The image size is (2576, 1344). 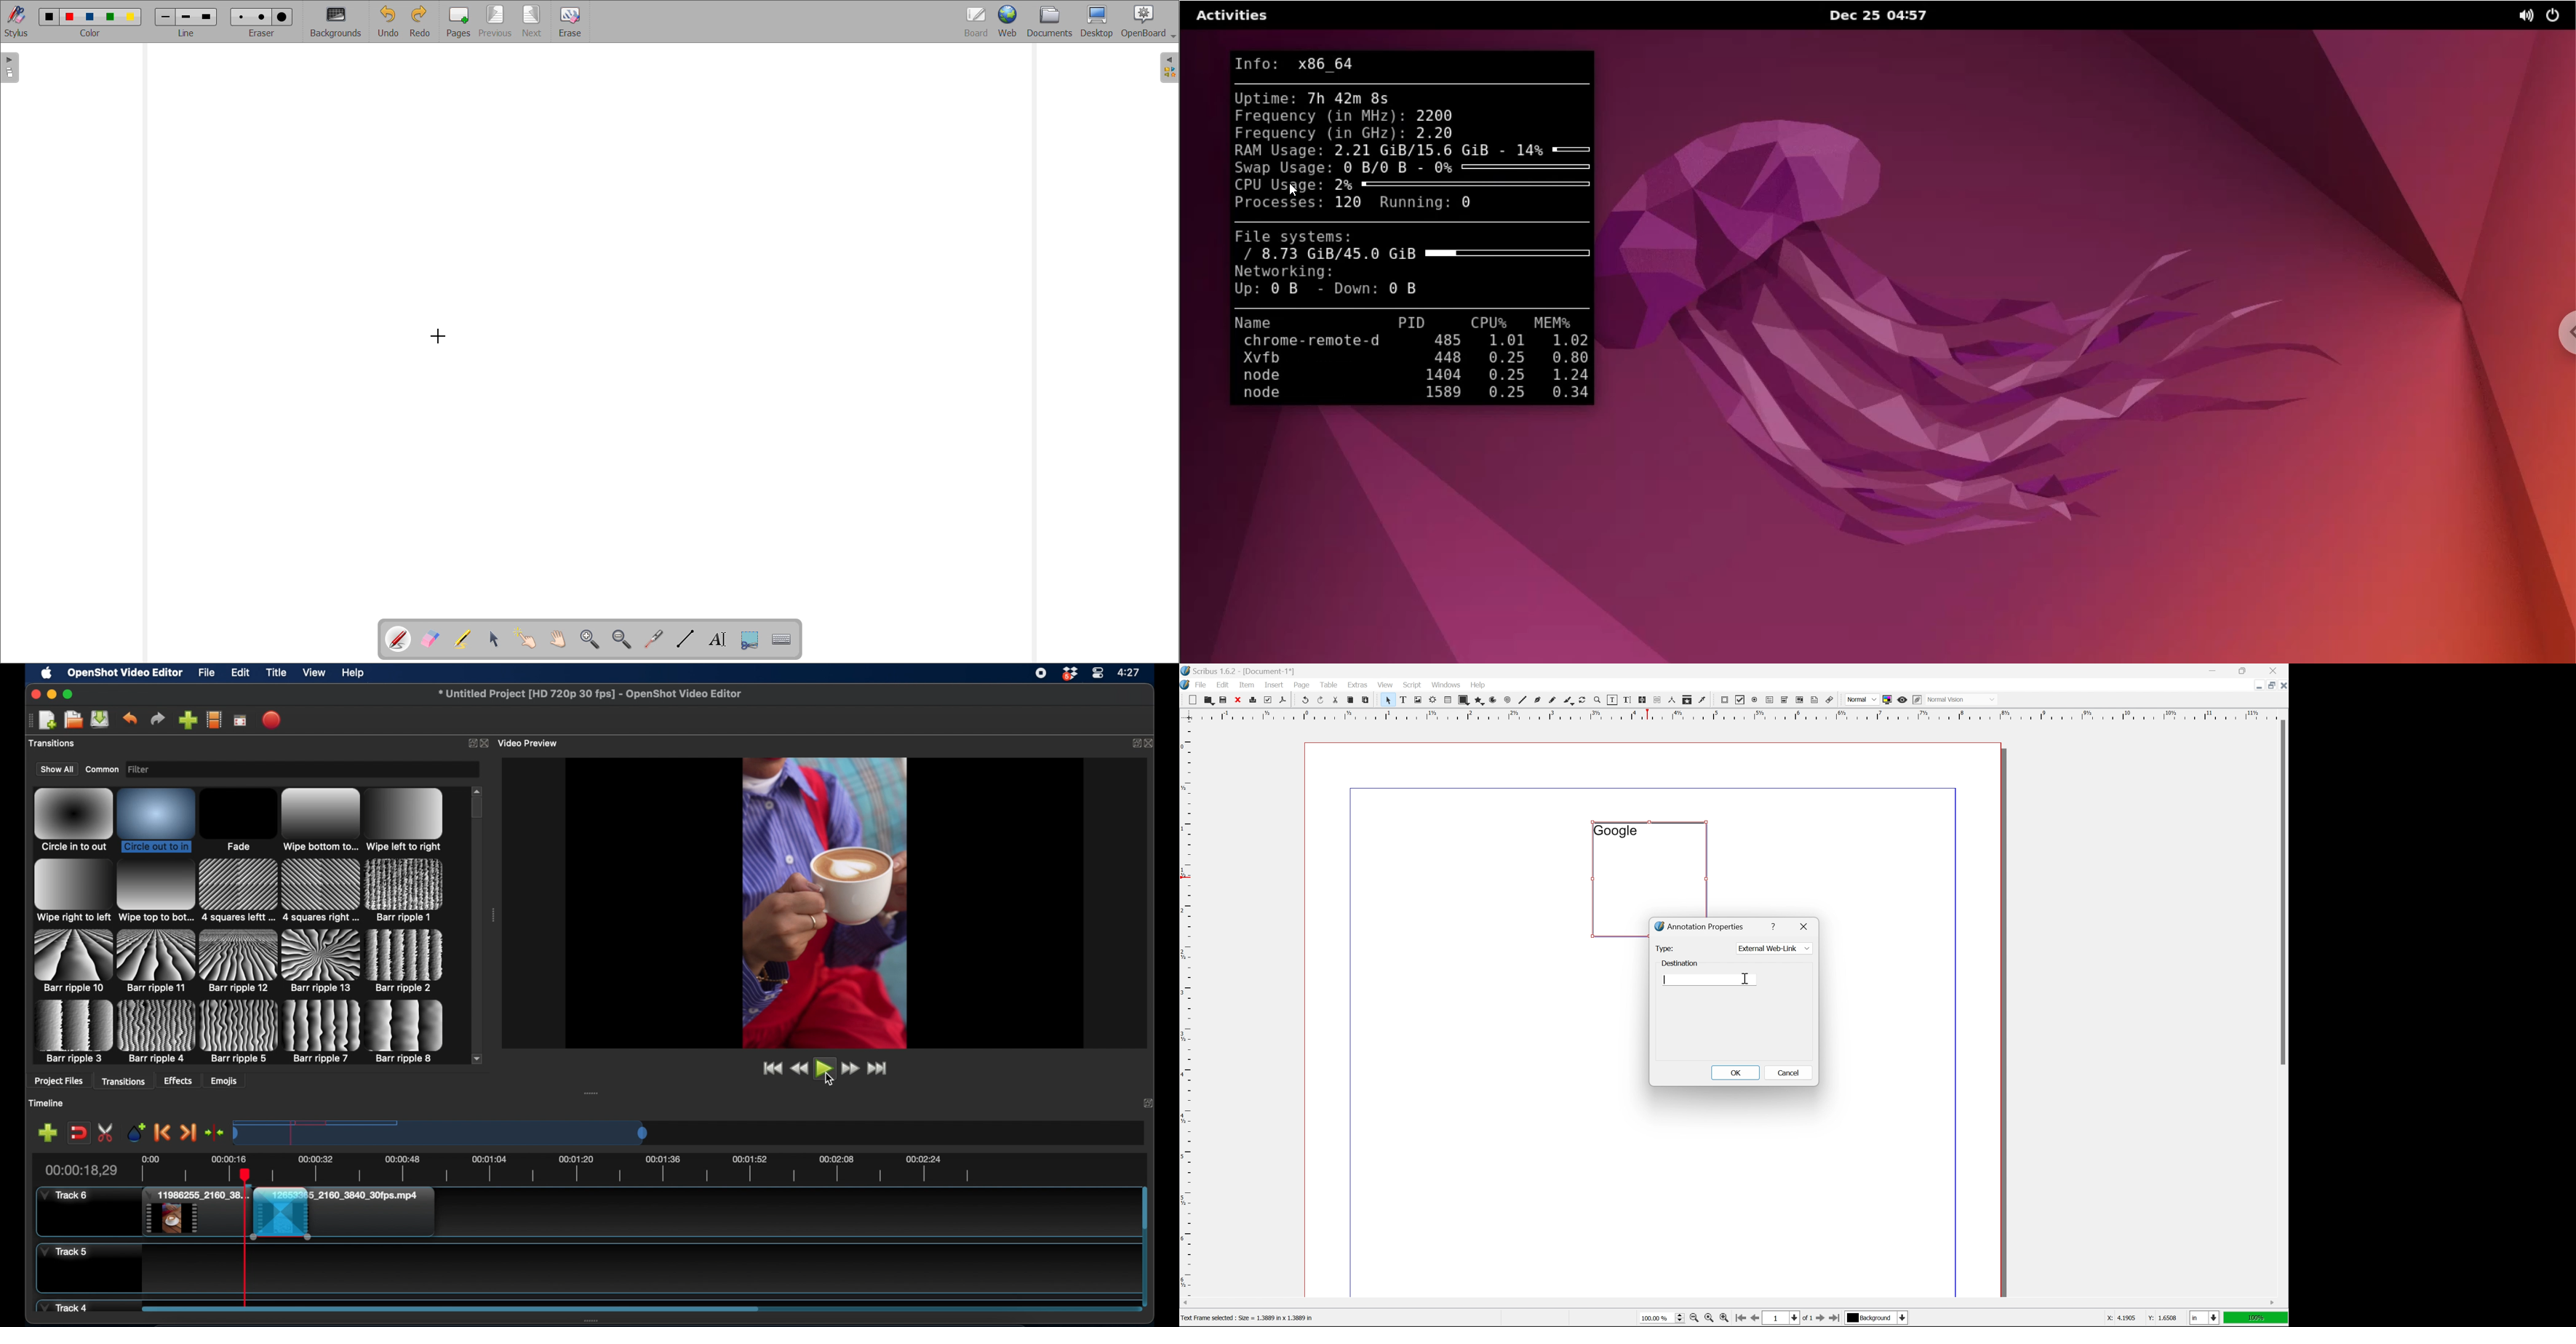 I want to click on text frame, so click(x=1404, y=699).